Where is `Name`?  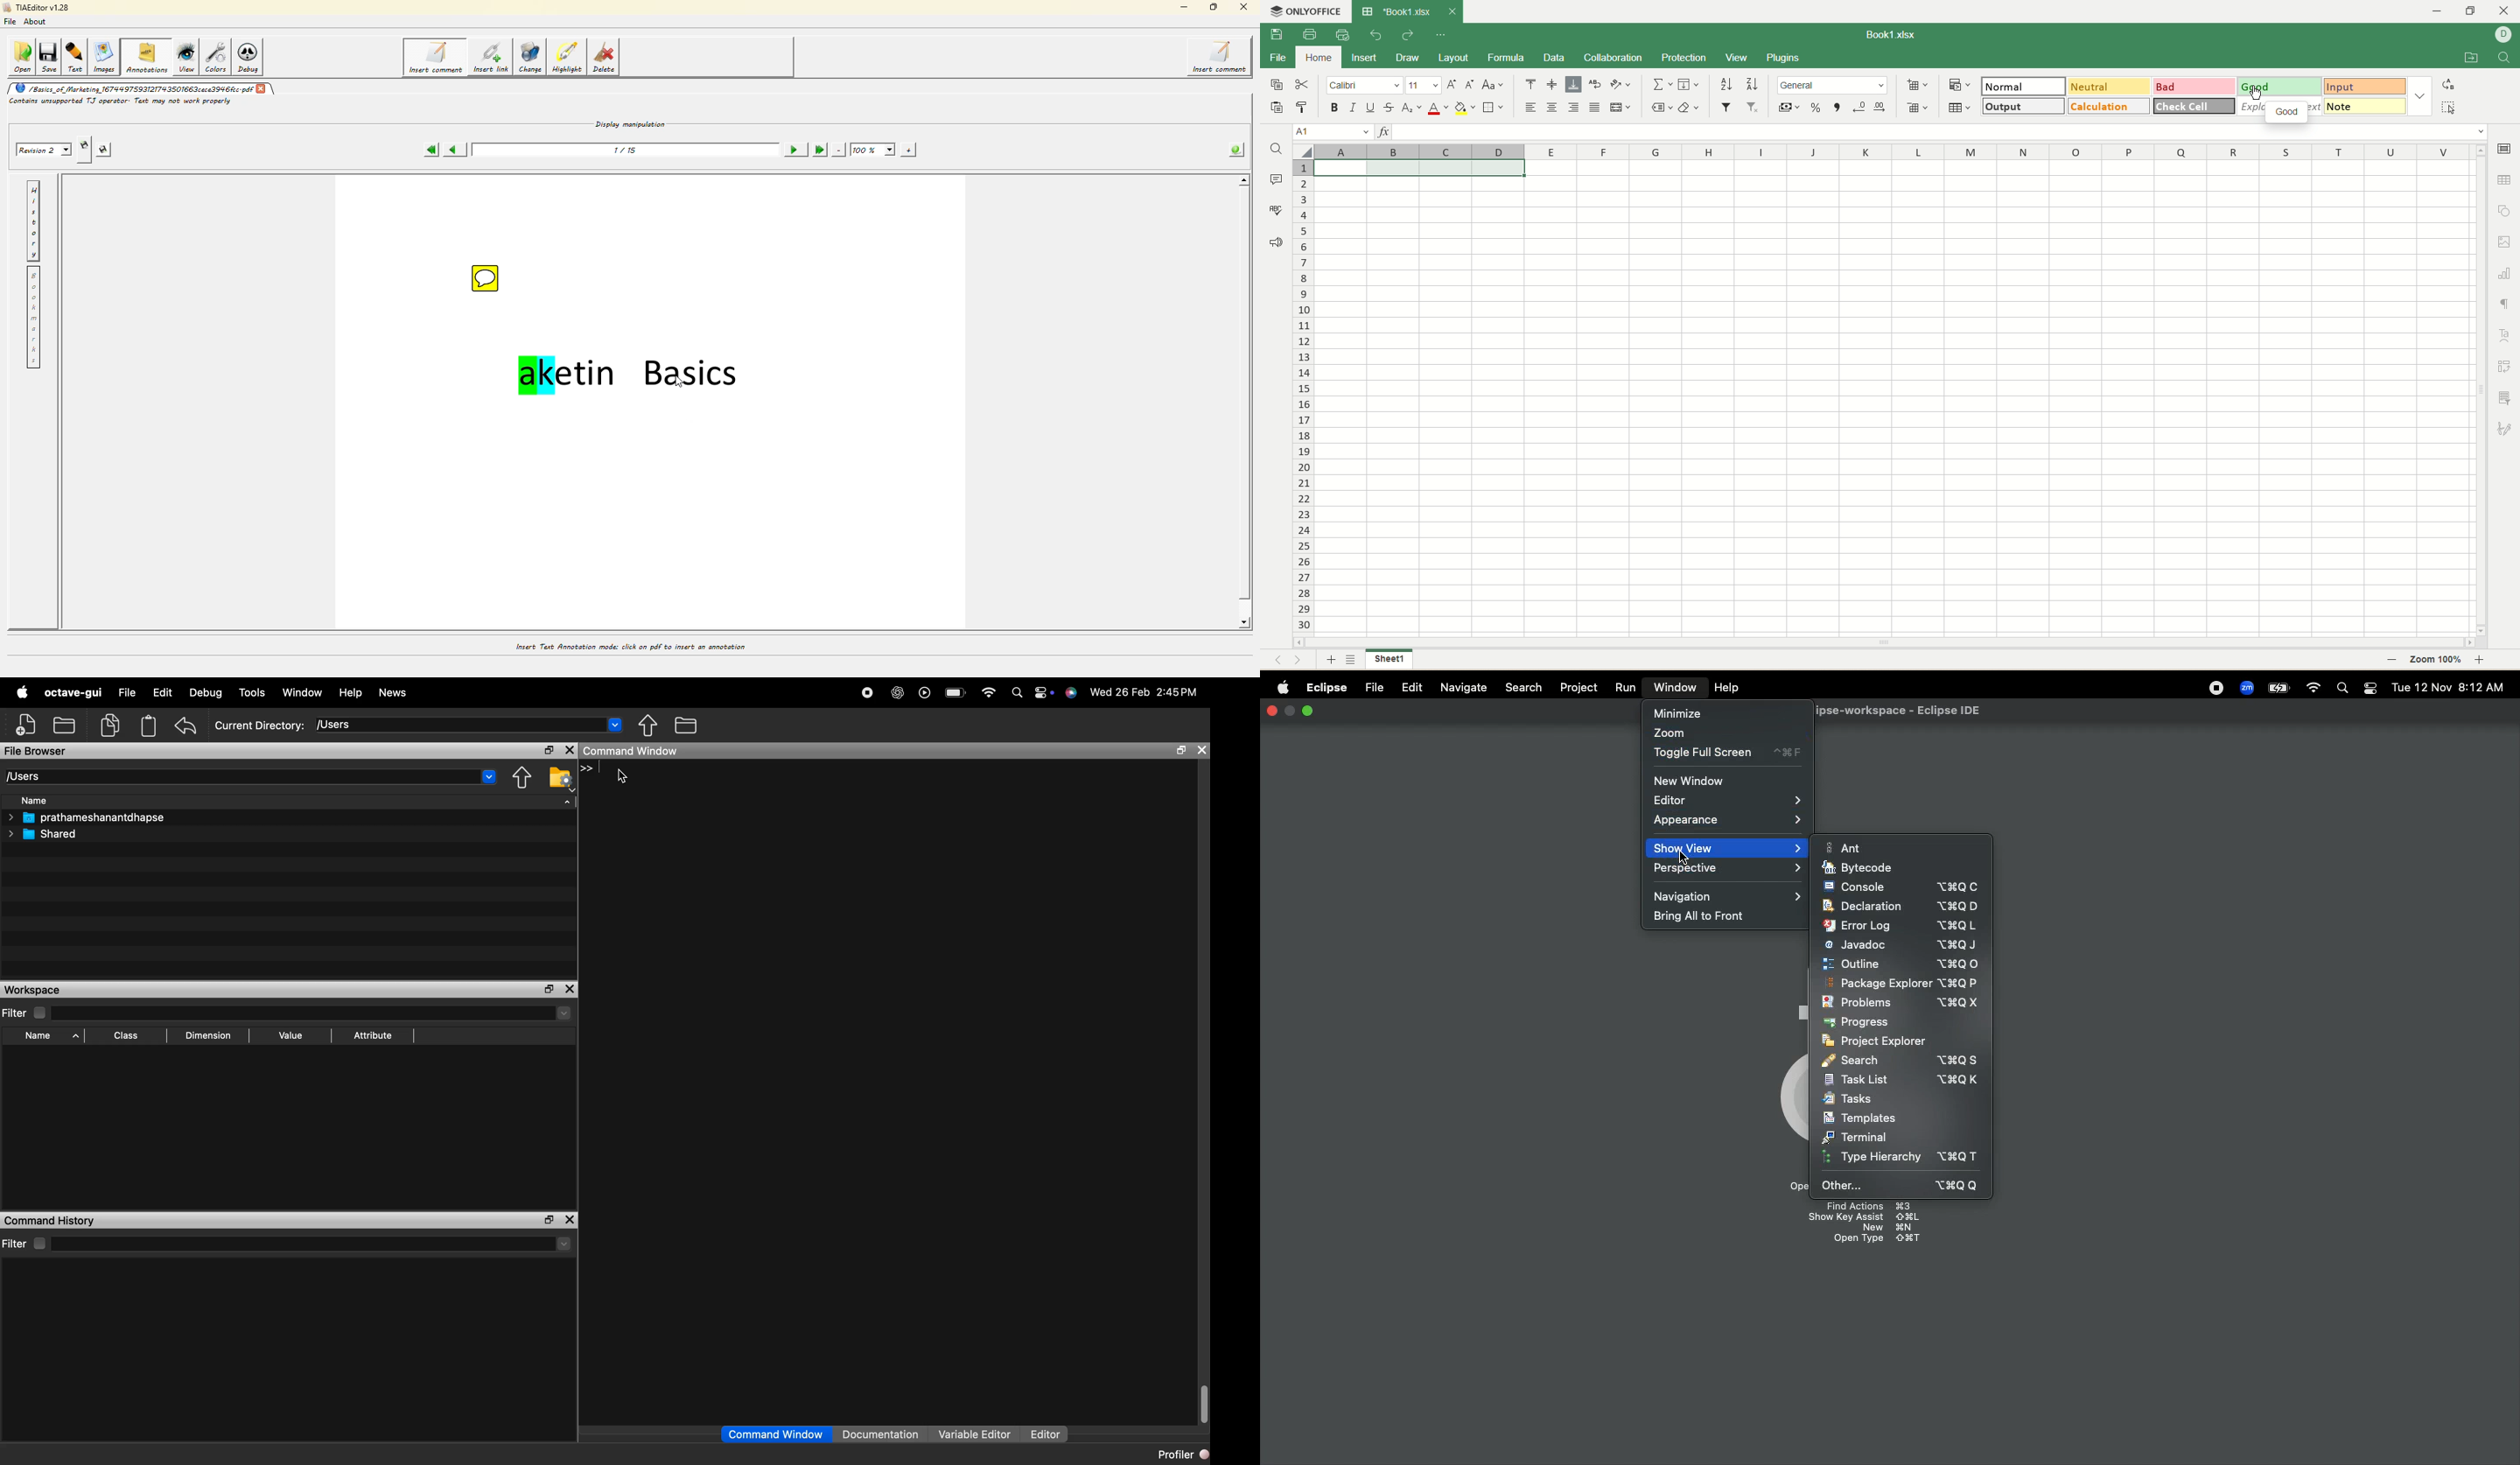 Name is located at coordinates (39, 1037).